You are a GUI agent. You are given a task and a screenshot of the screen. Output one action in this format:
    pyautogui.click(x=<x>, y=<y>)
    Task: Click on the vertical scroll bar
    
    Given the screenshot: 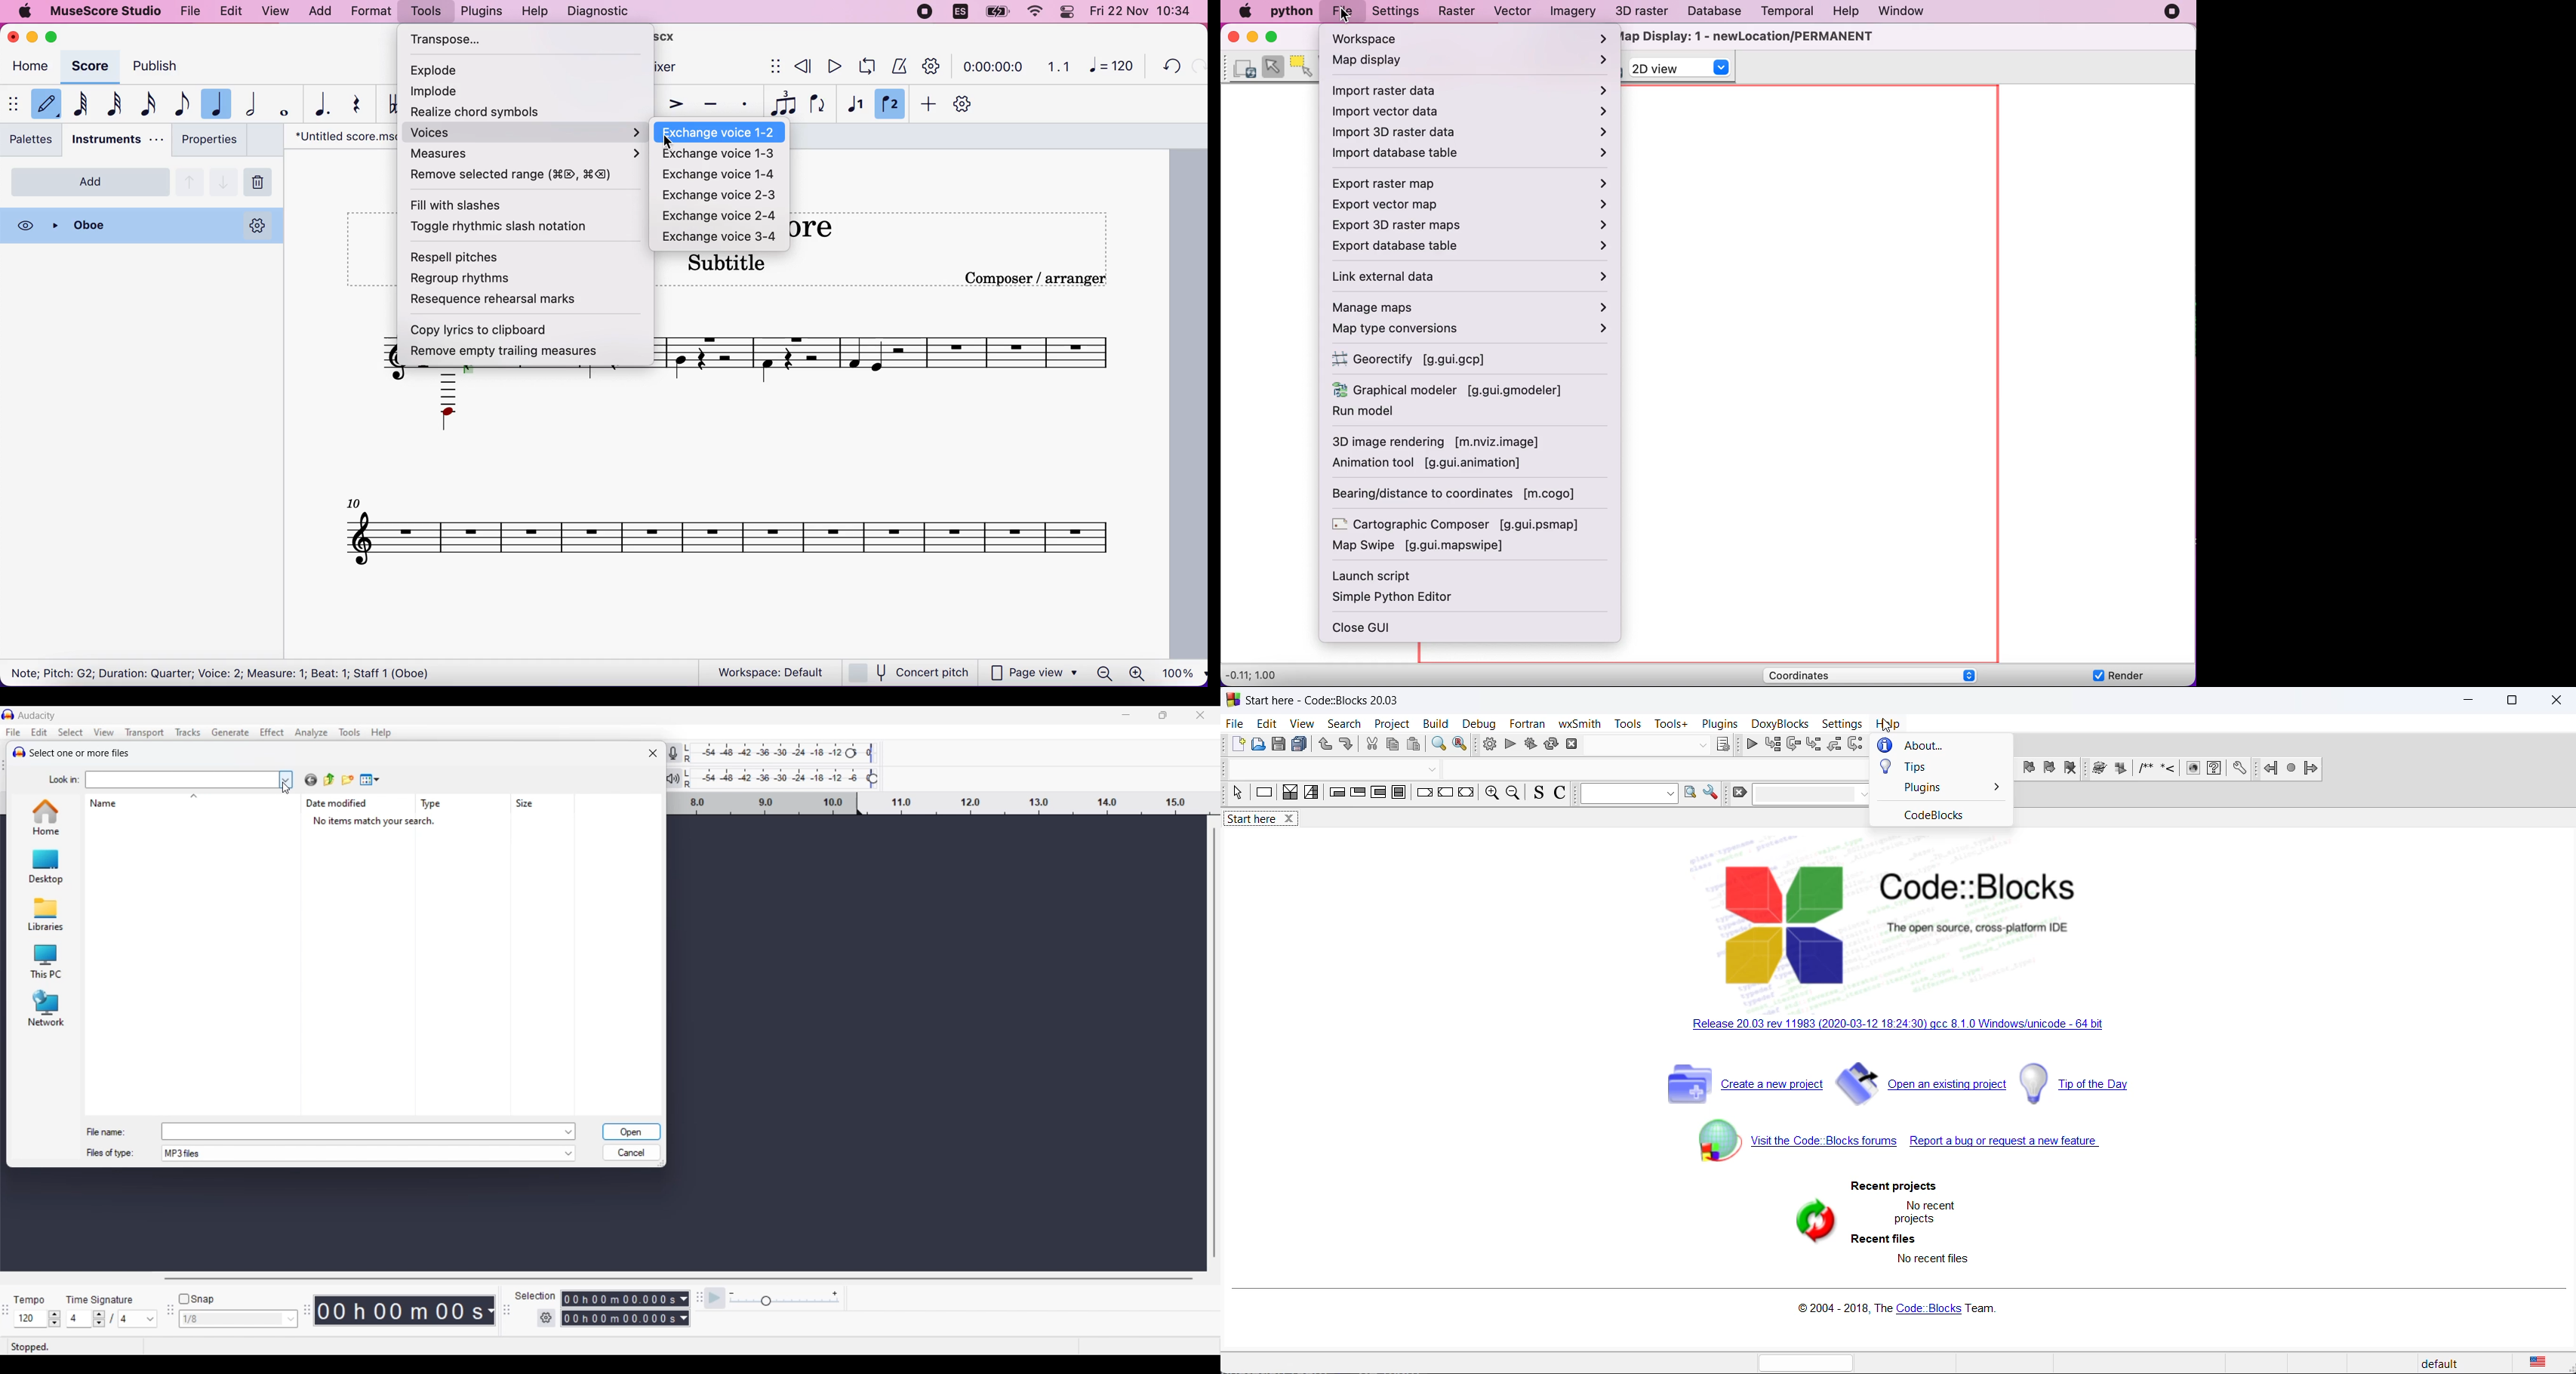 What is the action you would take?
    pyautogui.click(x=1213, y=1045)
    